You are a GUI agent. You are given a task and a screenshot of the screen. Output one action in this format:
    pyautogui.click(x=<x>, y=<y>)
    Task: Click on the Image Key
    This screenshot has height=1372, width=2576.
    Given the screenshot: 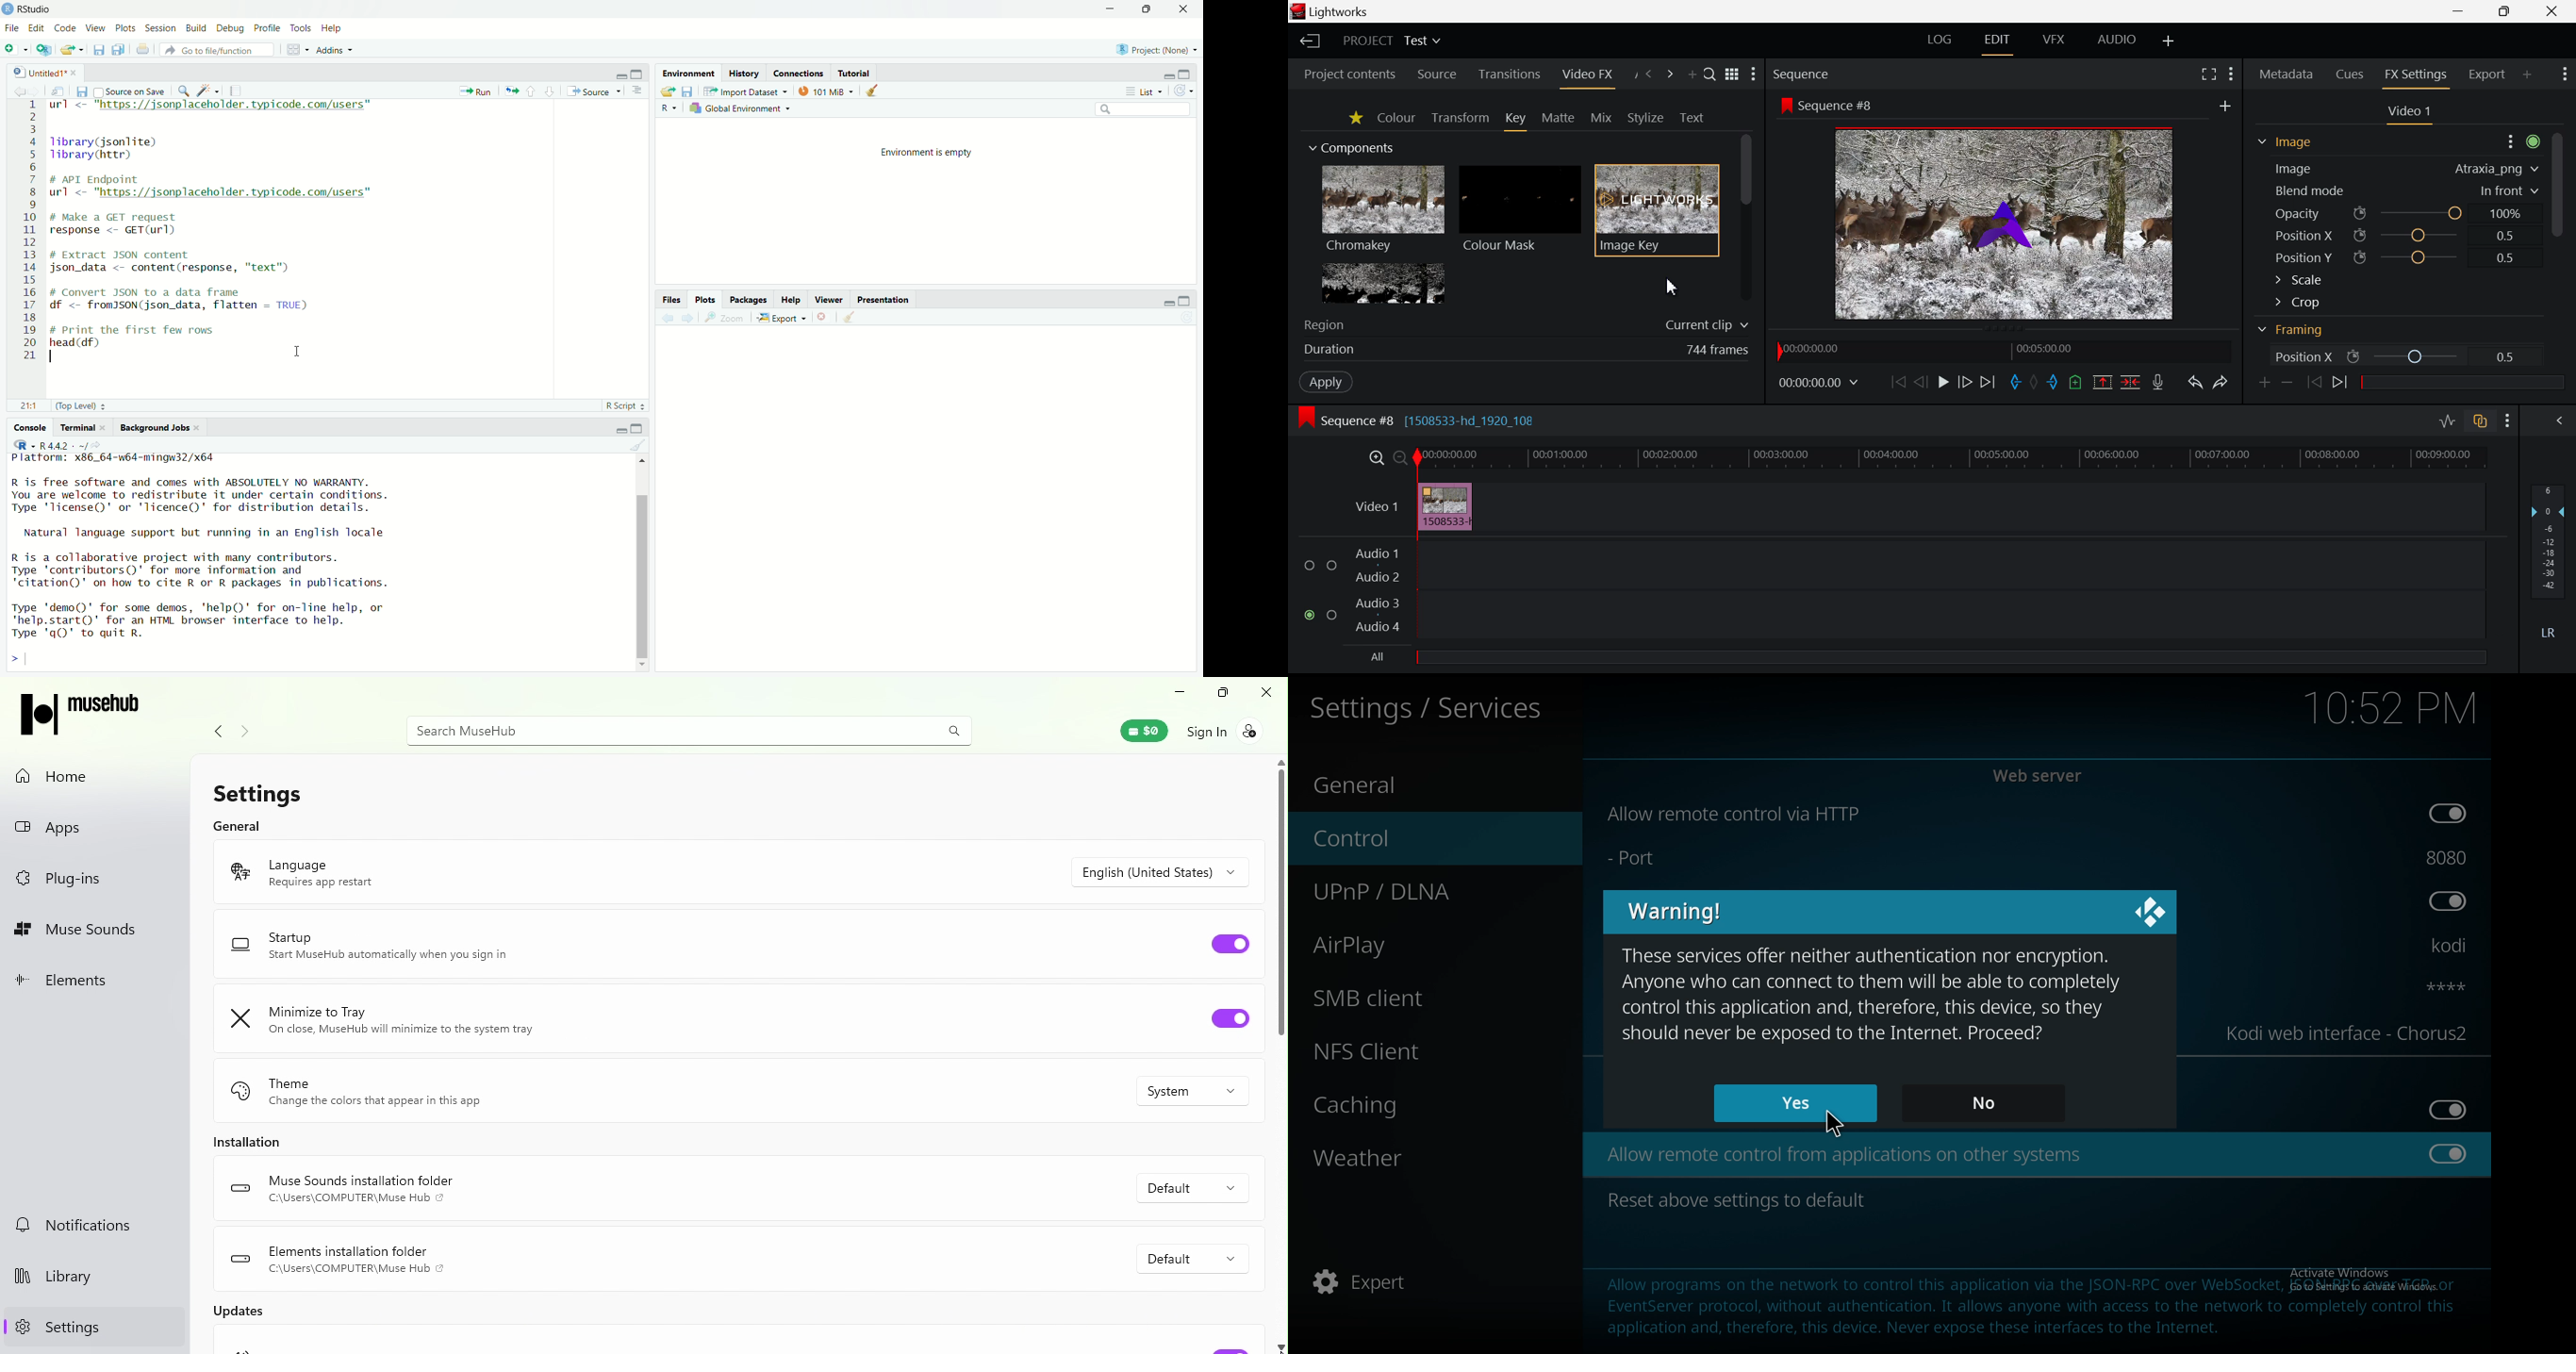 What is the action you would take?
    pyautogui.click(x=1657, y=209)
    